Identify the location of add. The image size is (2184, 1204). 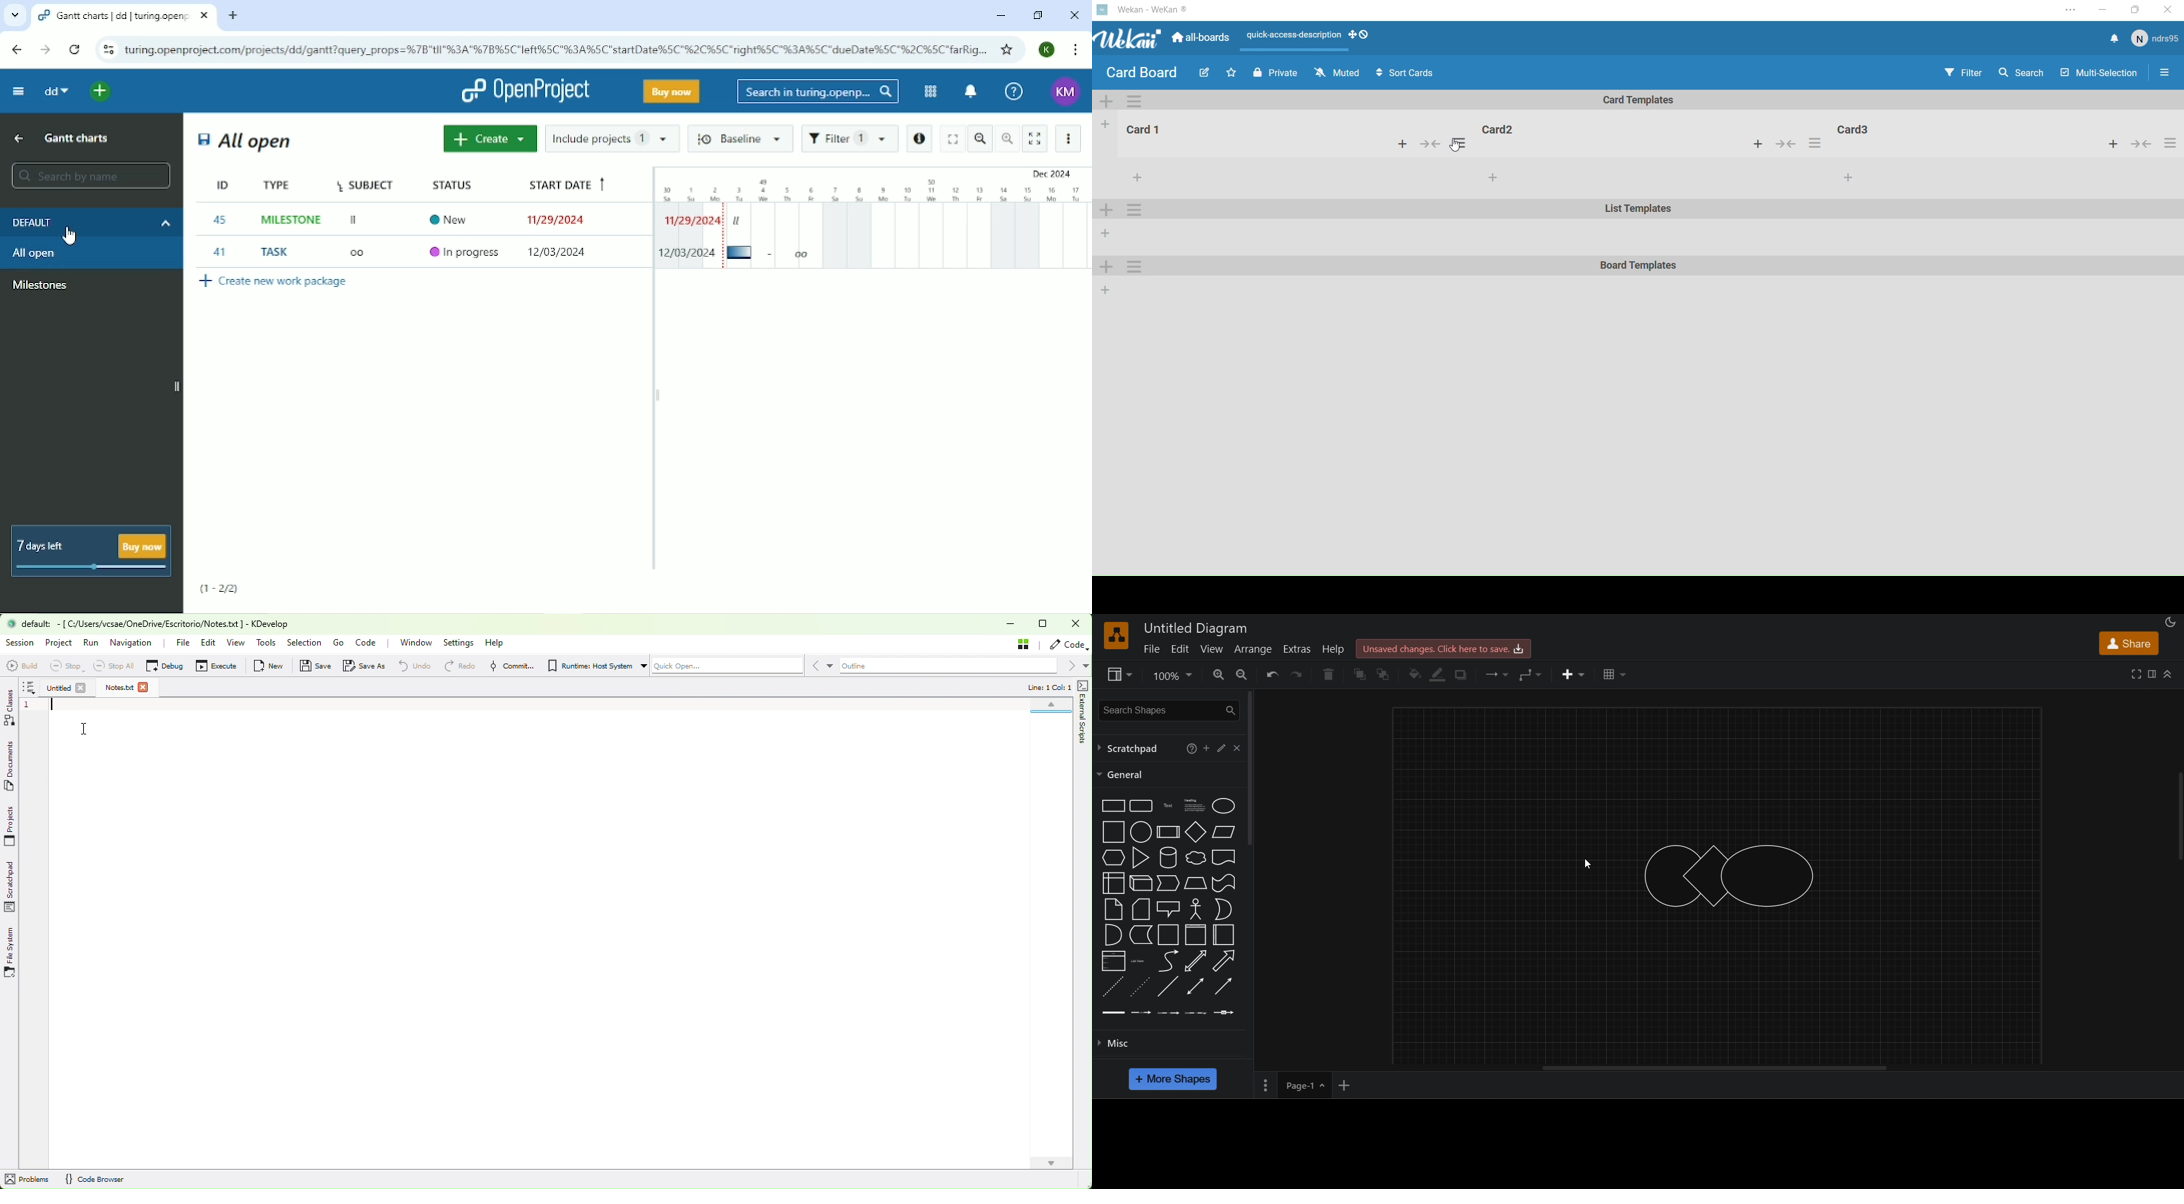
(1406, 144).